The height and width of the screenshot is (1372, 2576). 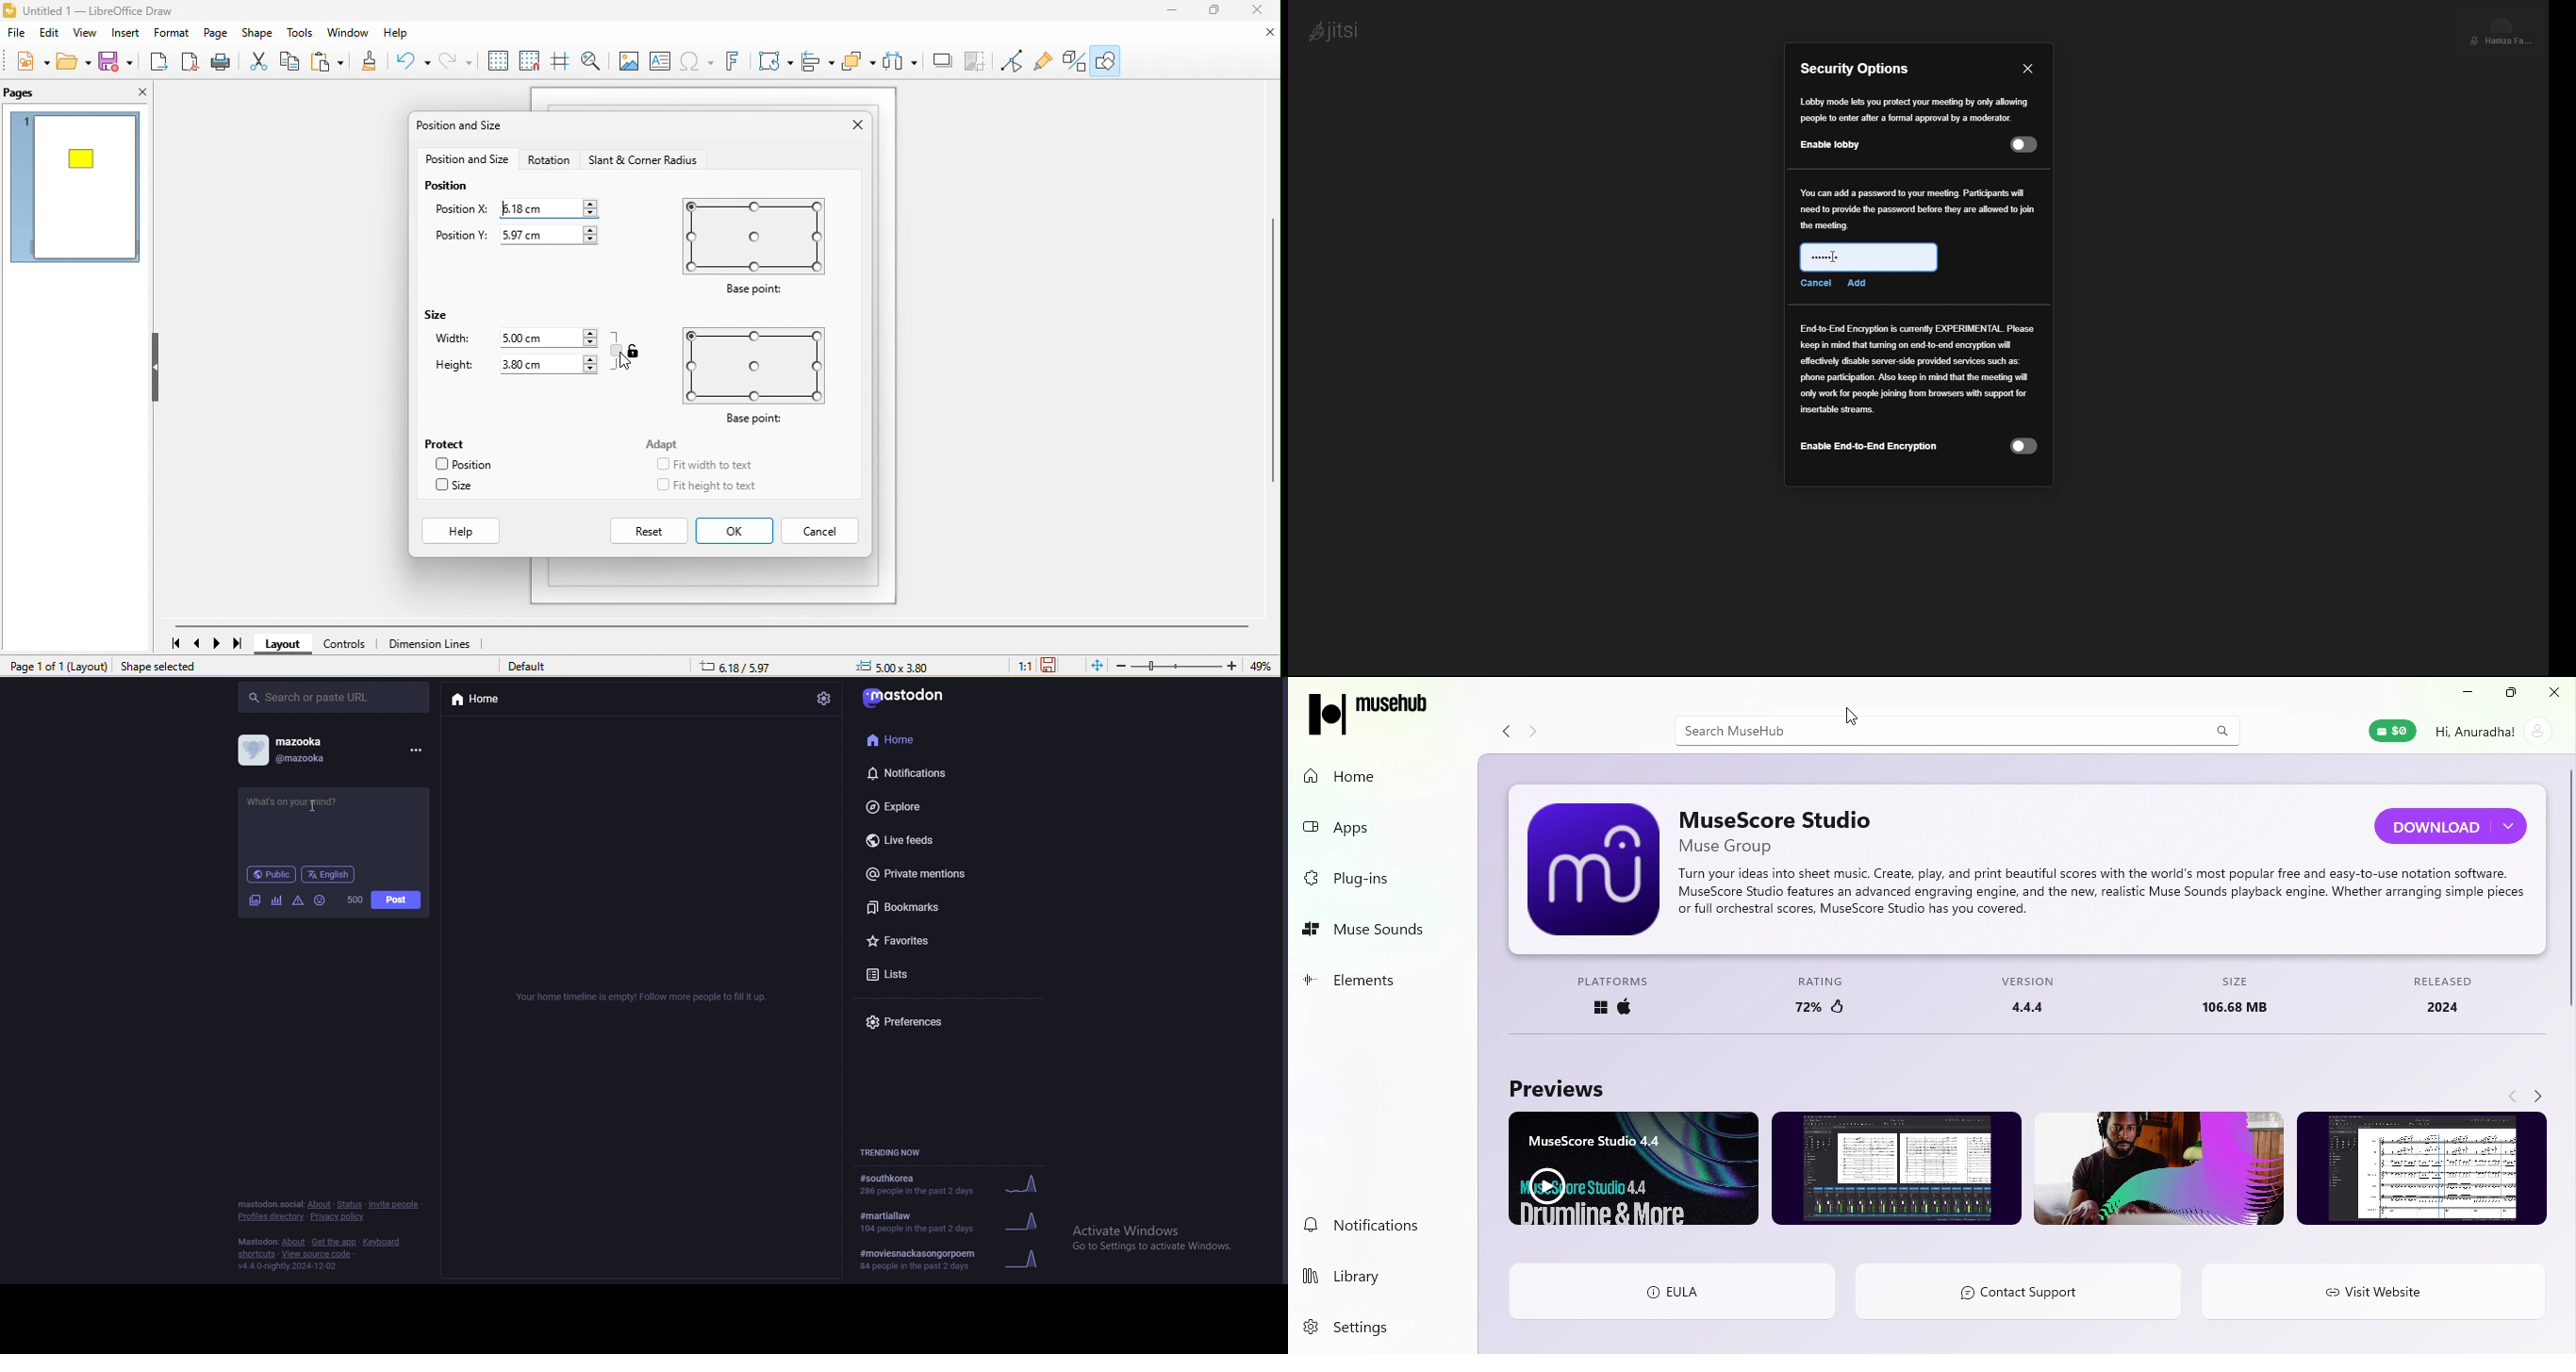 I want to click on Rating, so click(x=1825, y=995).